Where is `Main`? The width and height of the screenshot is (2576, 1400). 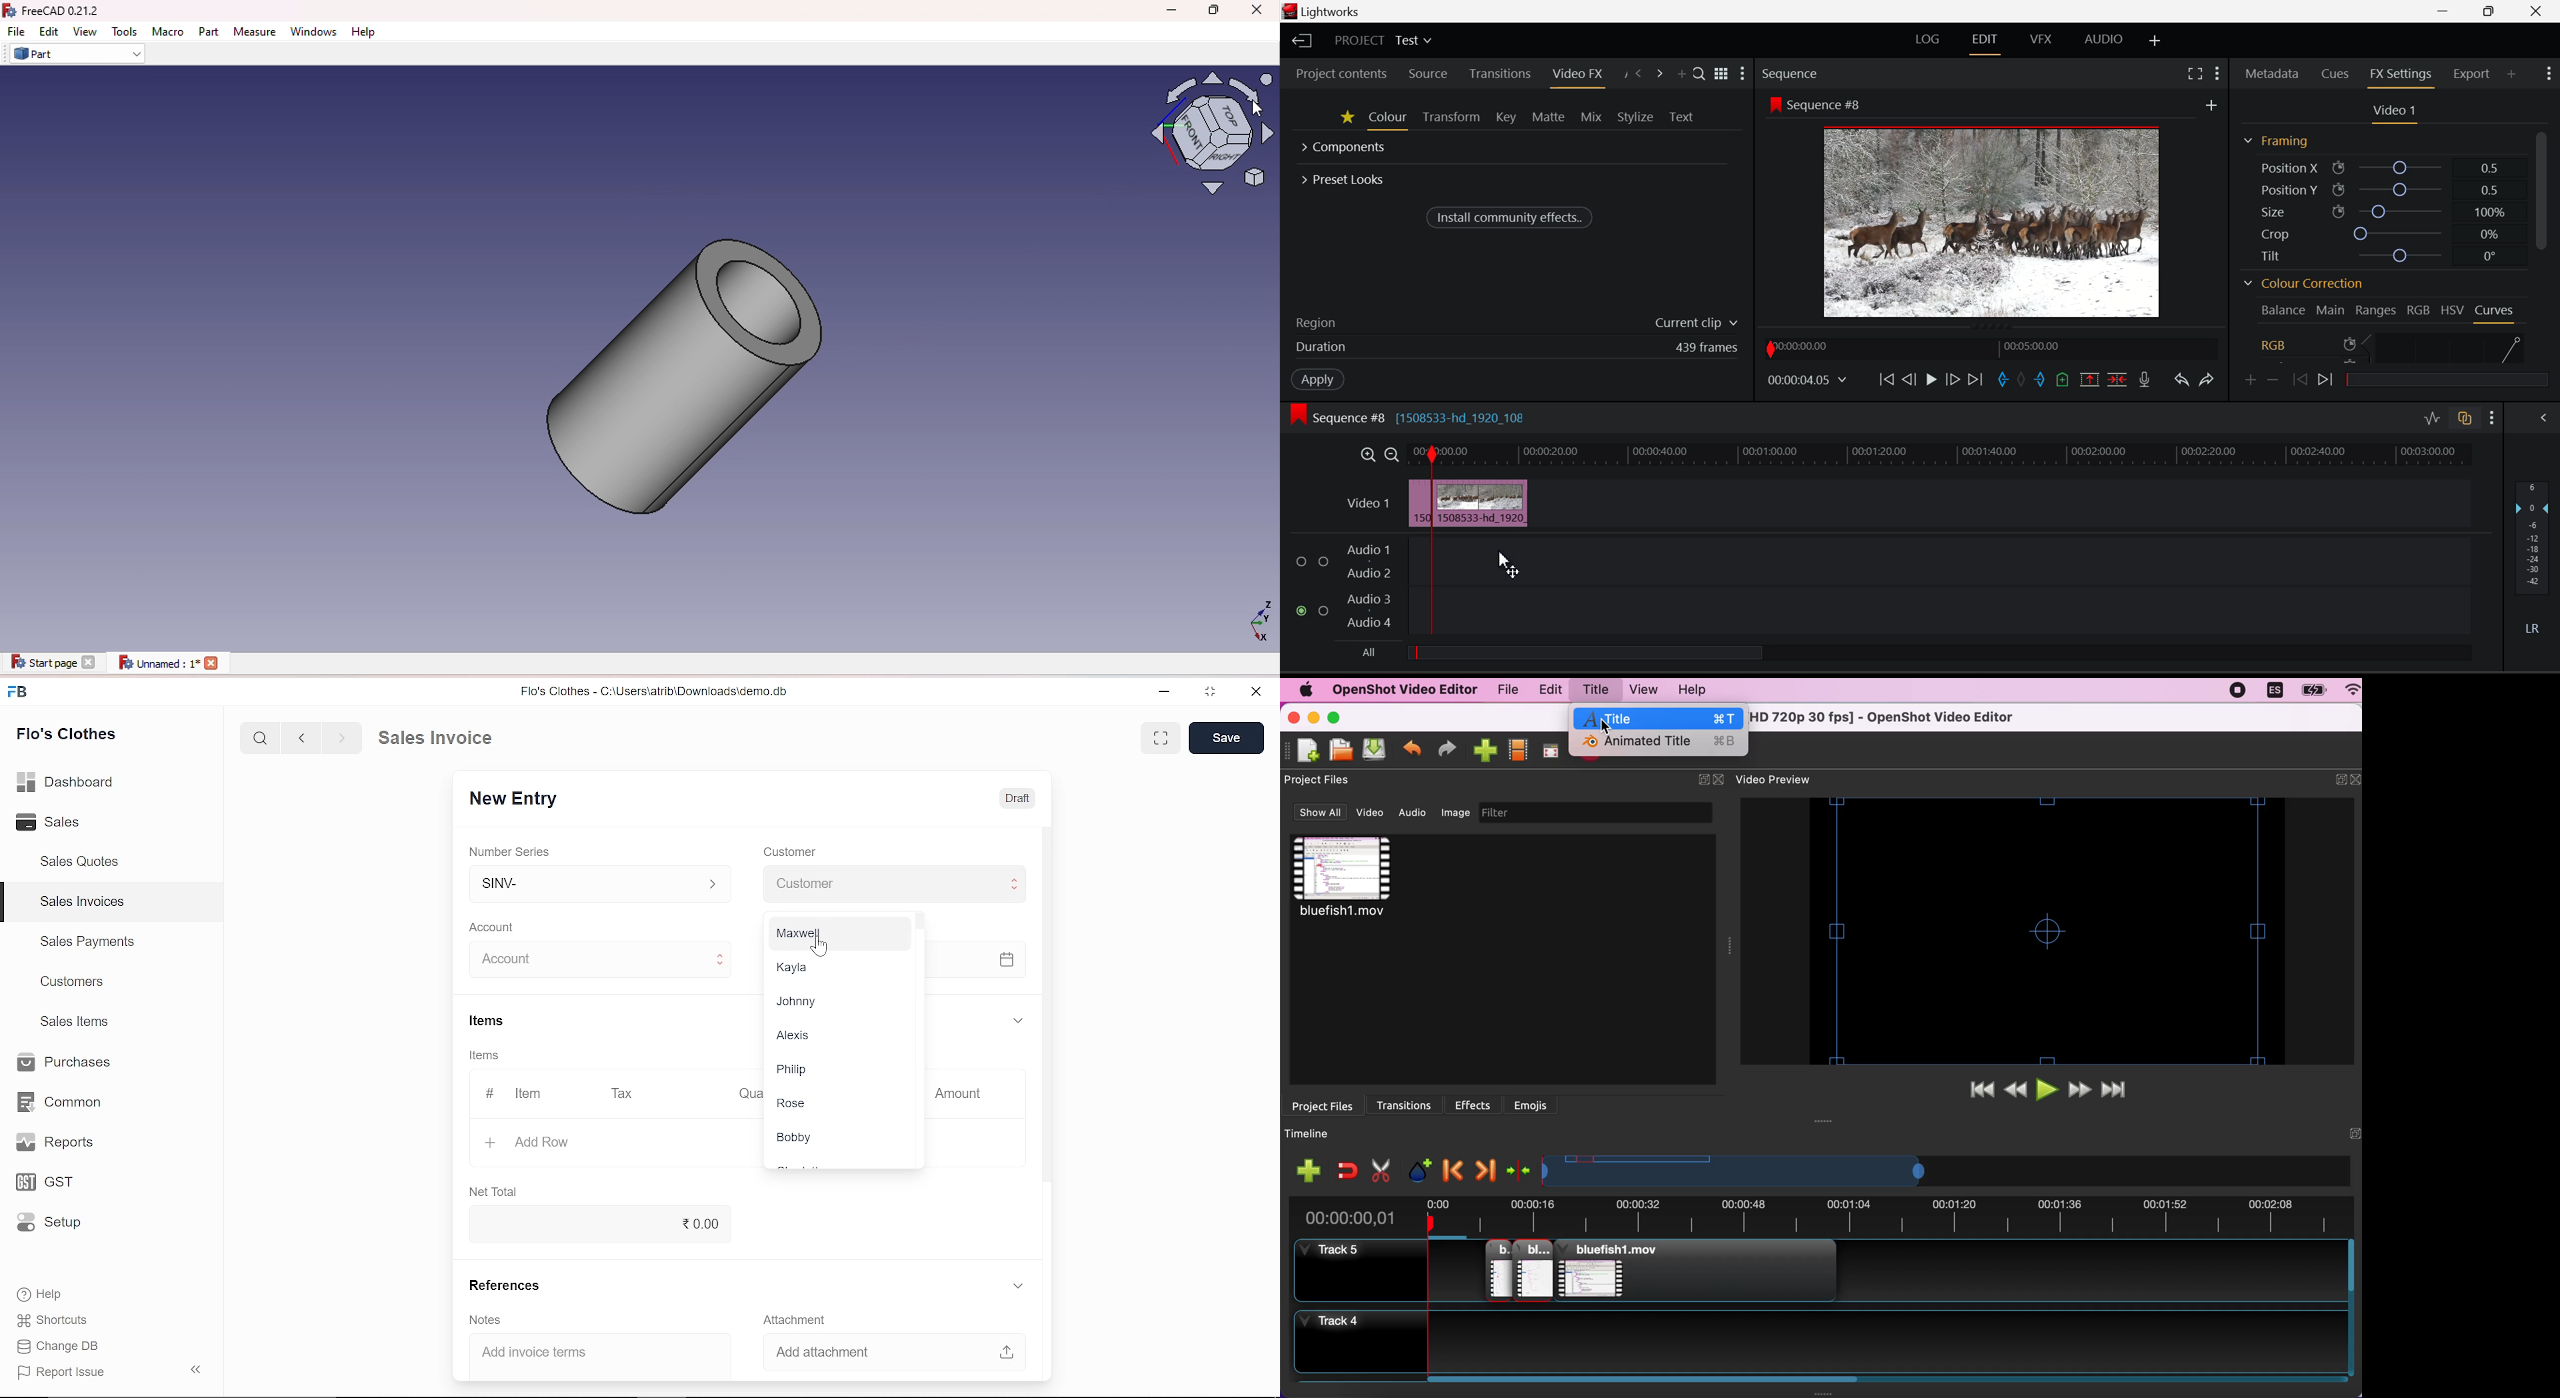 Main is located at coordinates (2331, 309).